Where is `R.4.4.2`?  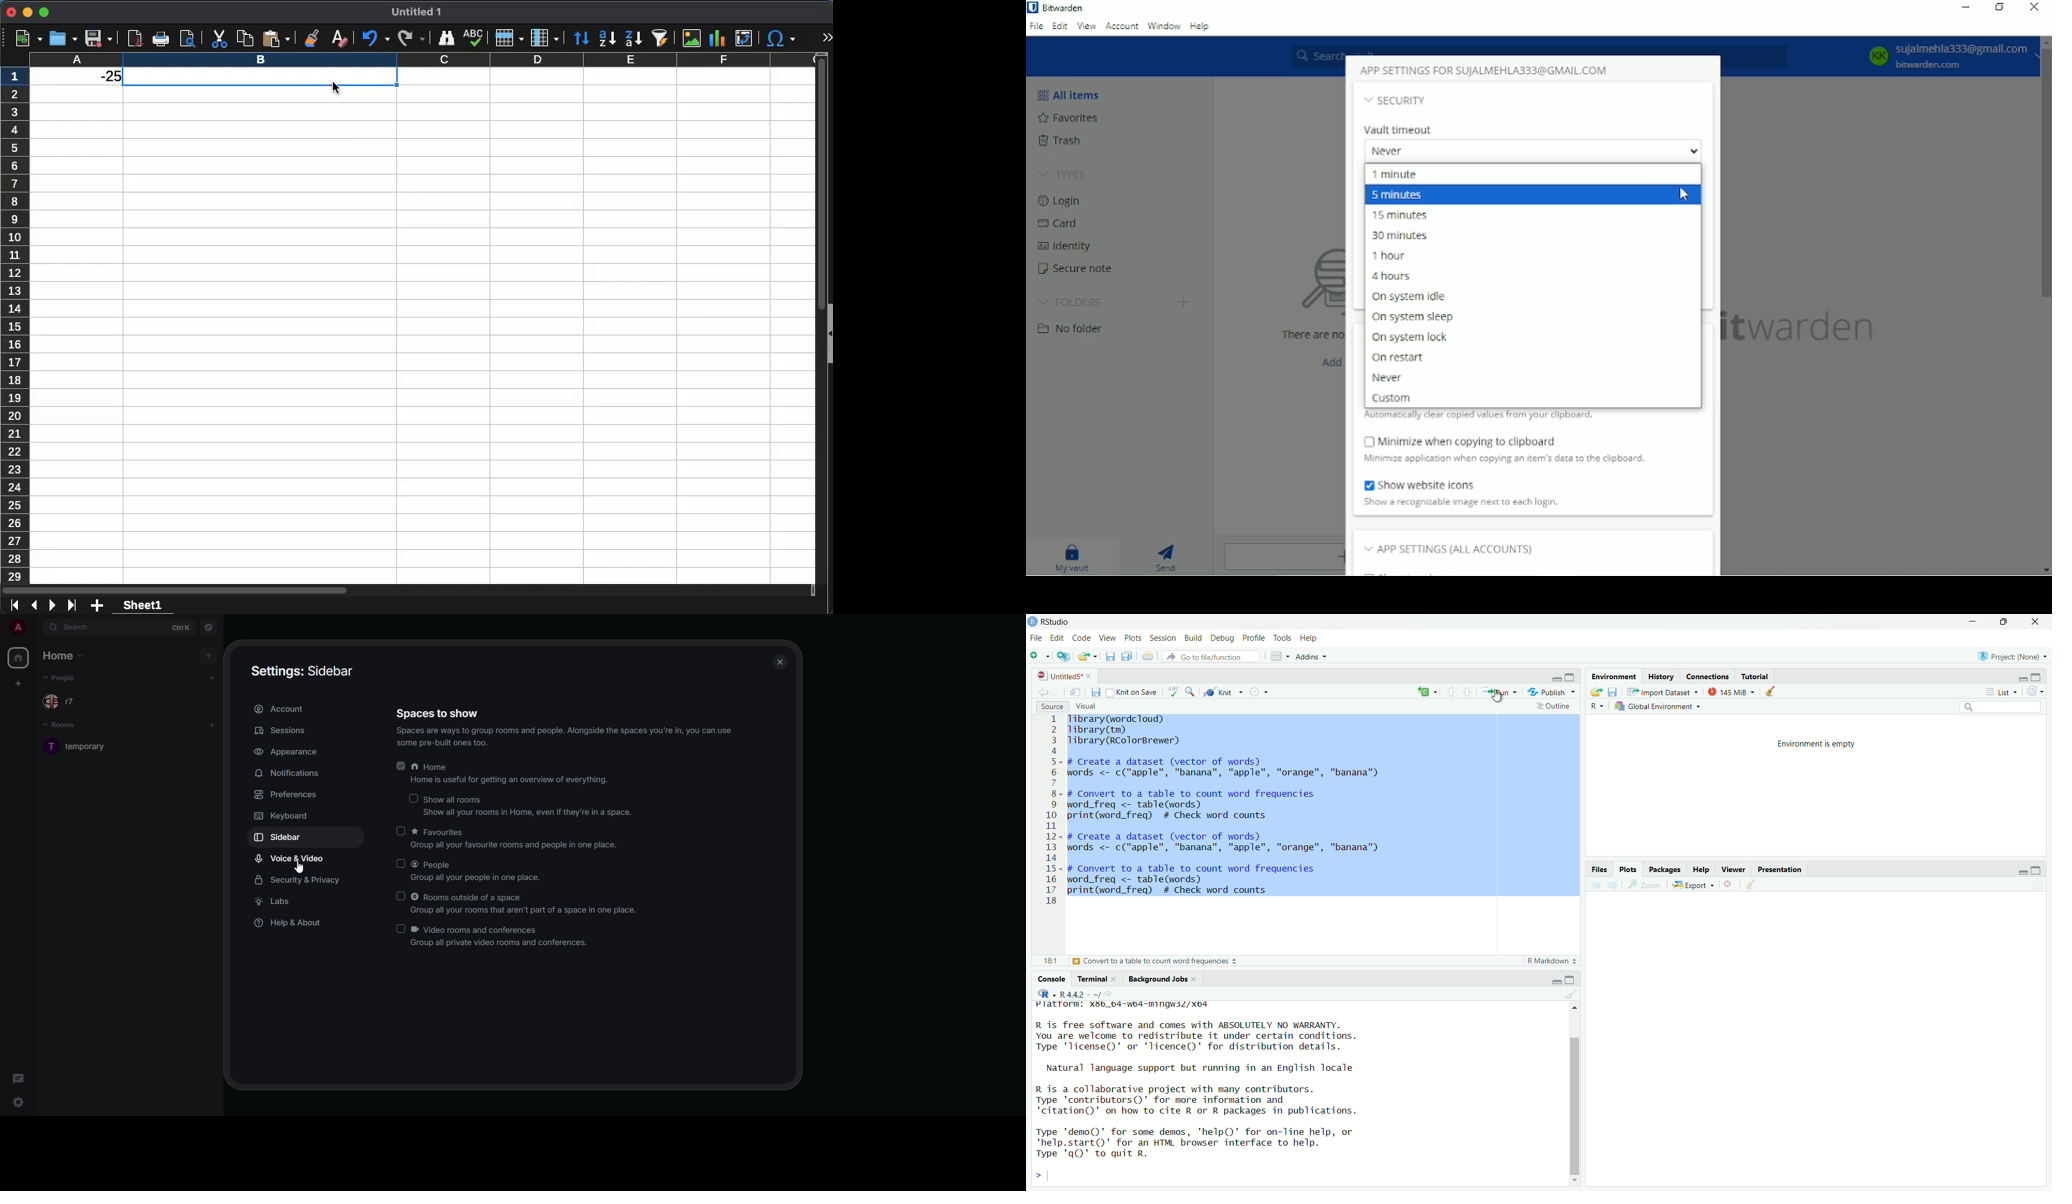
R.4.4.2 is located at coordinates (1070, 994).